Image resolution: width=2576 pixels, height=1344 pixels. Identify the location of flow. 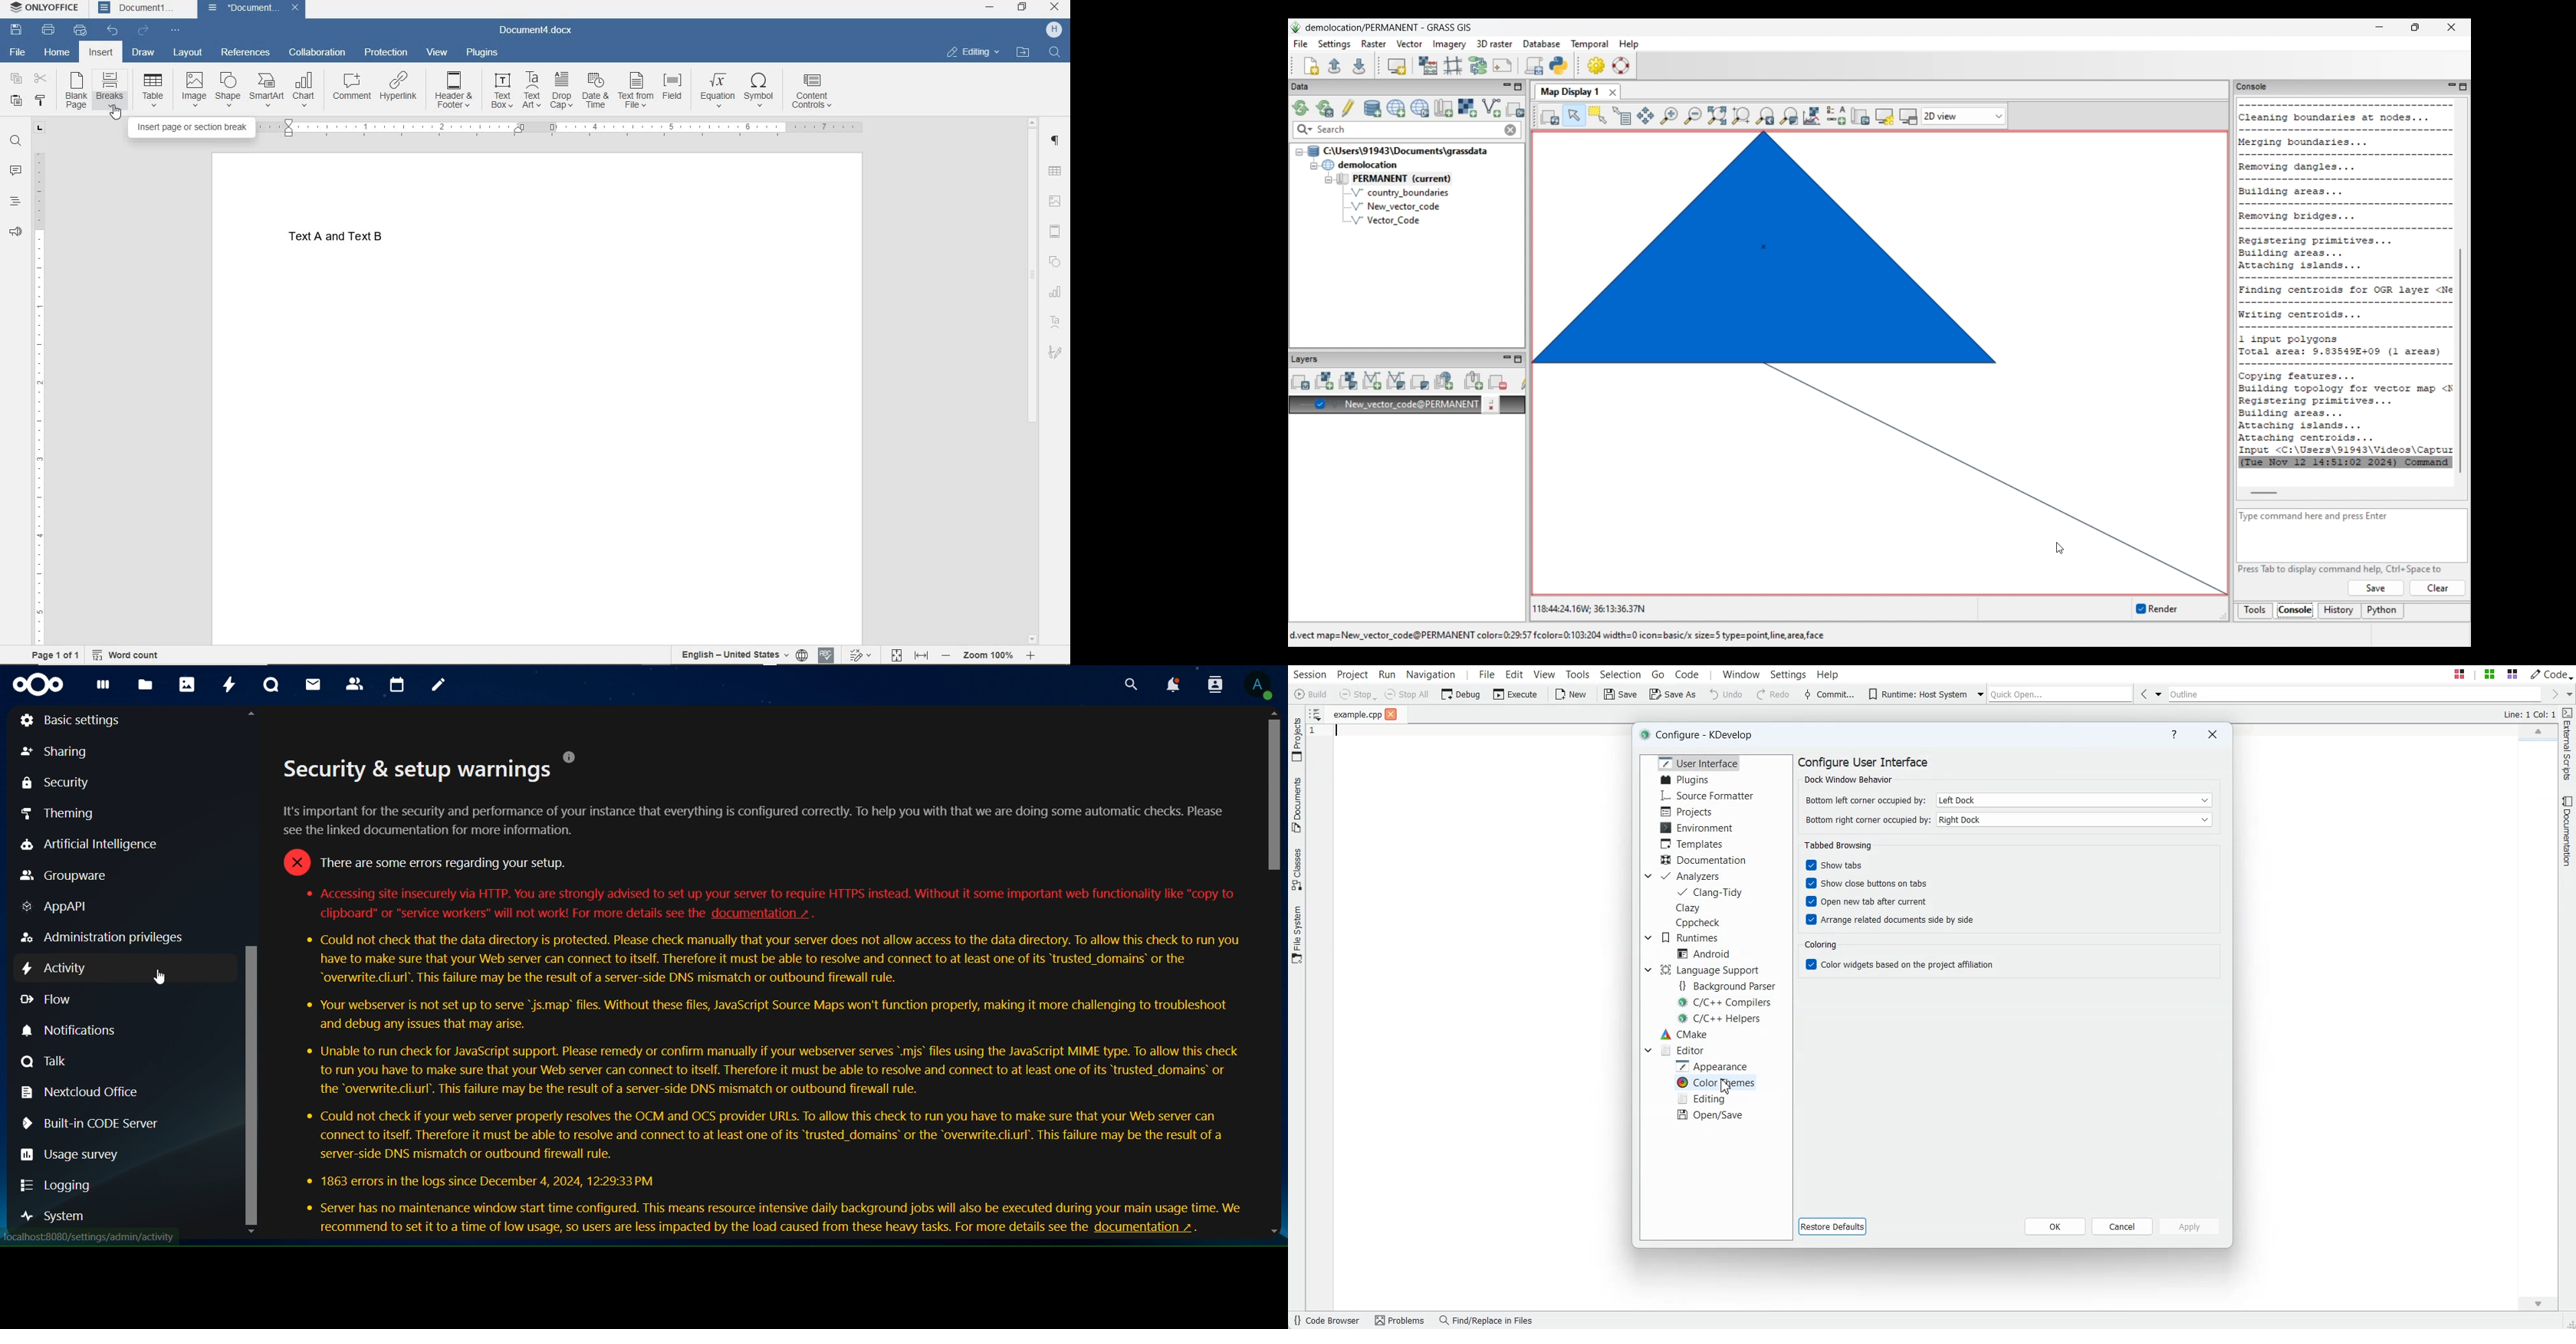
(51, 999).